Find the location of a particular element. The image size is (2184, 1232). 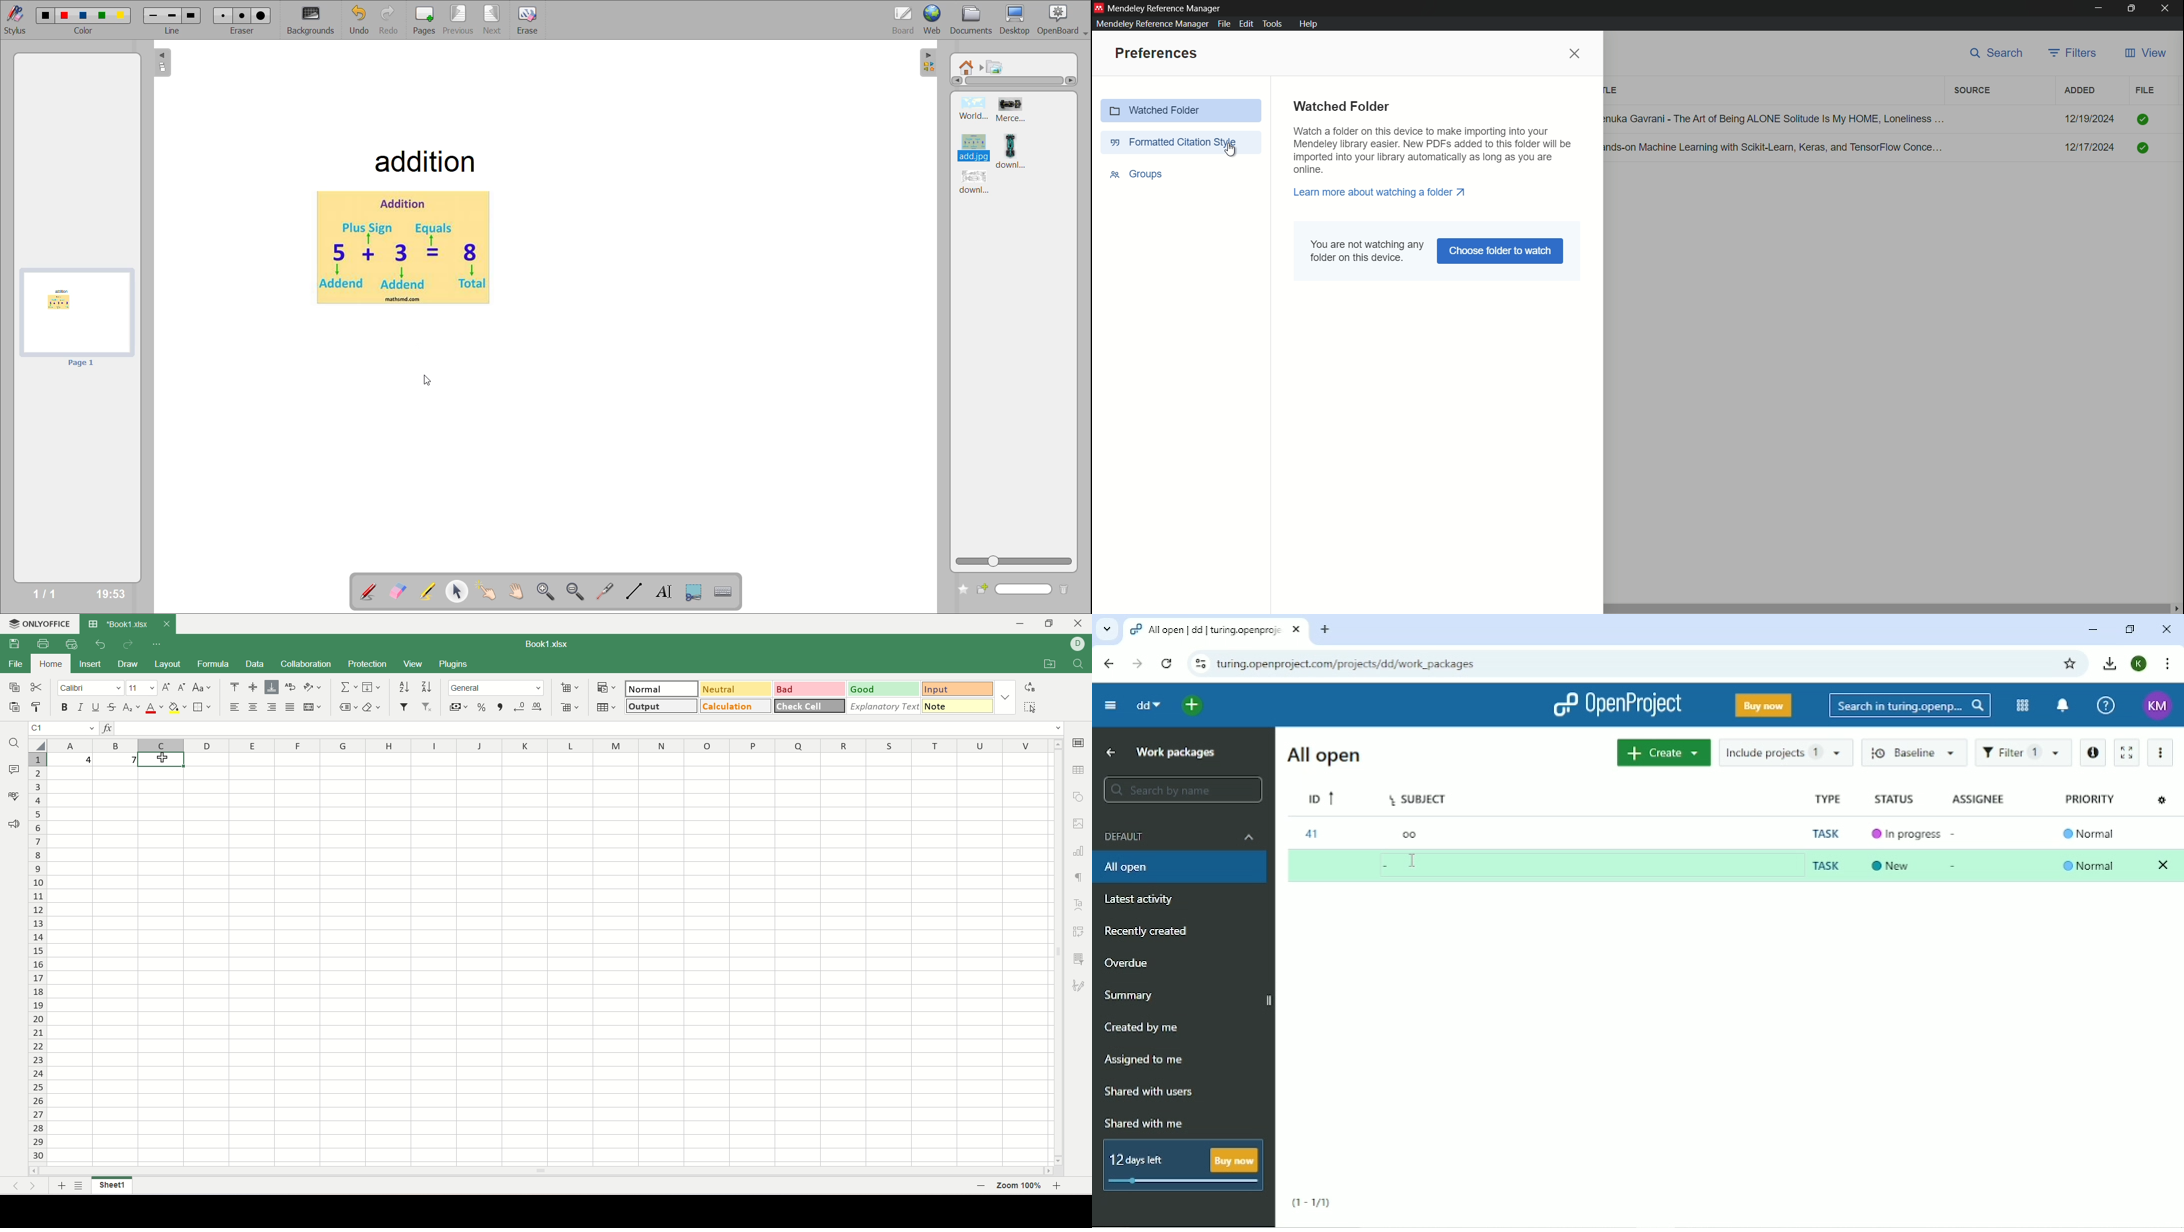

feedback and support is located at coordinates (14, 826).